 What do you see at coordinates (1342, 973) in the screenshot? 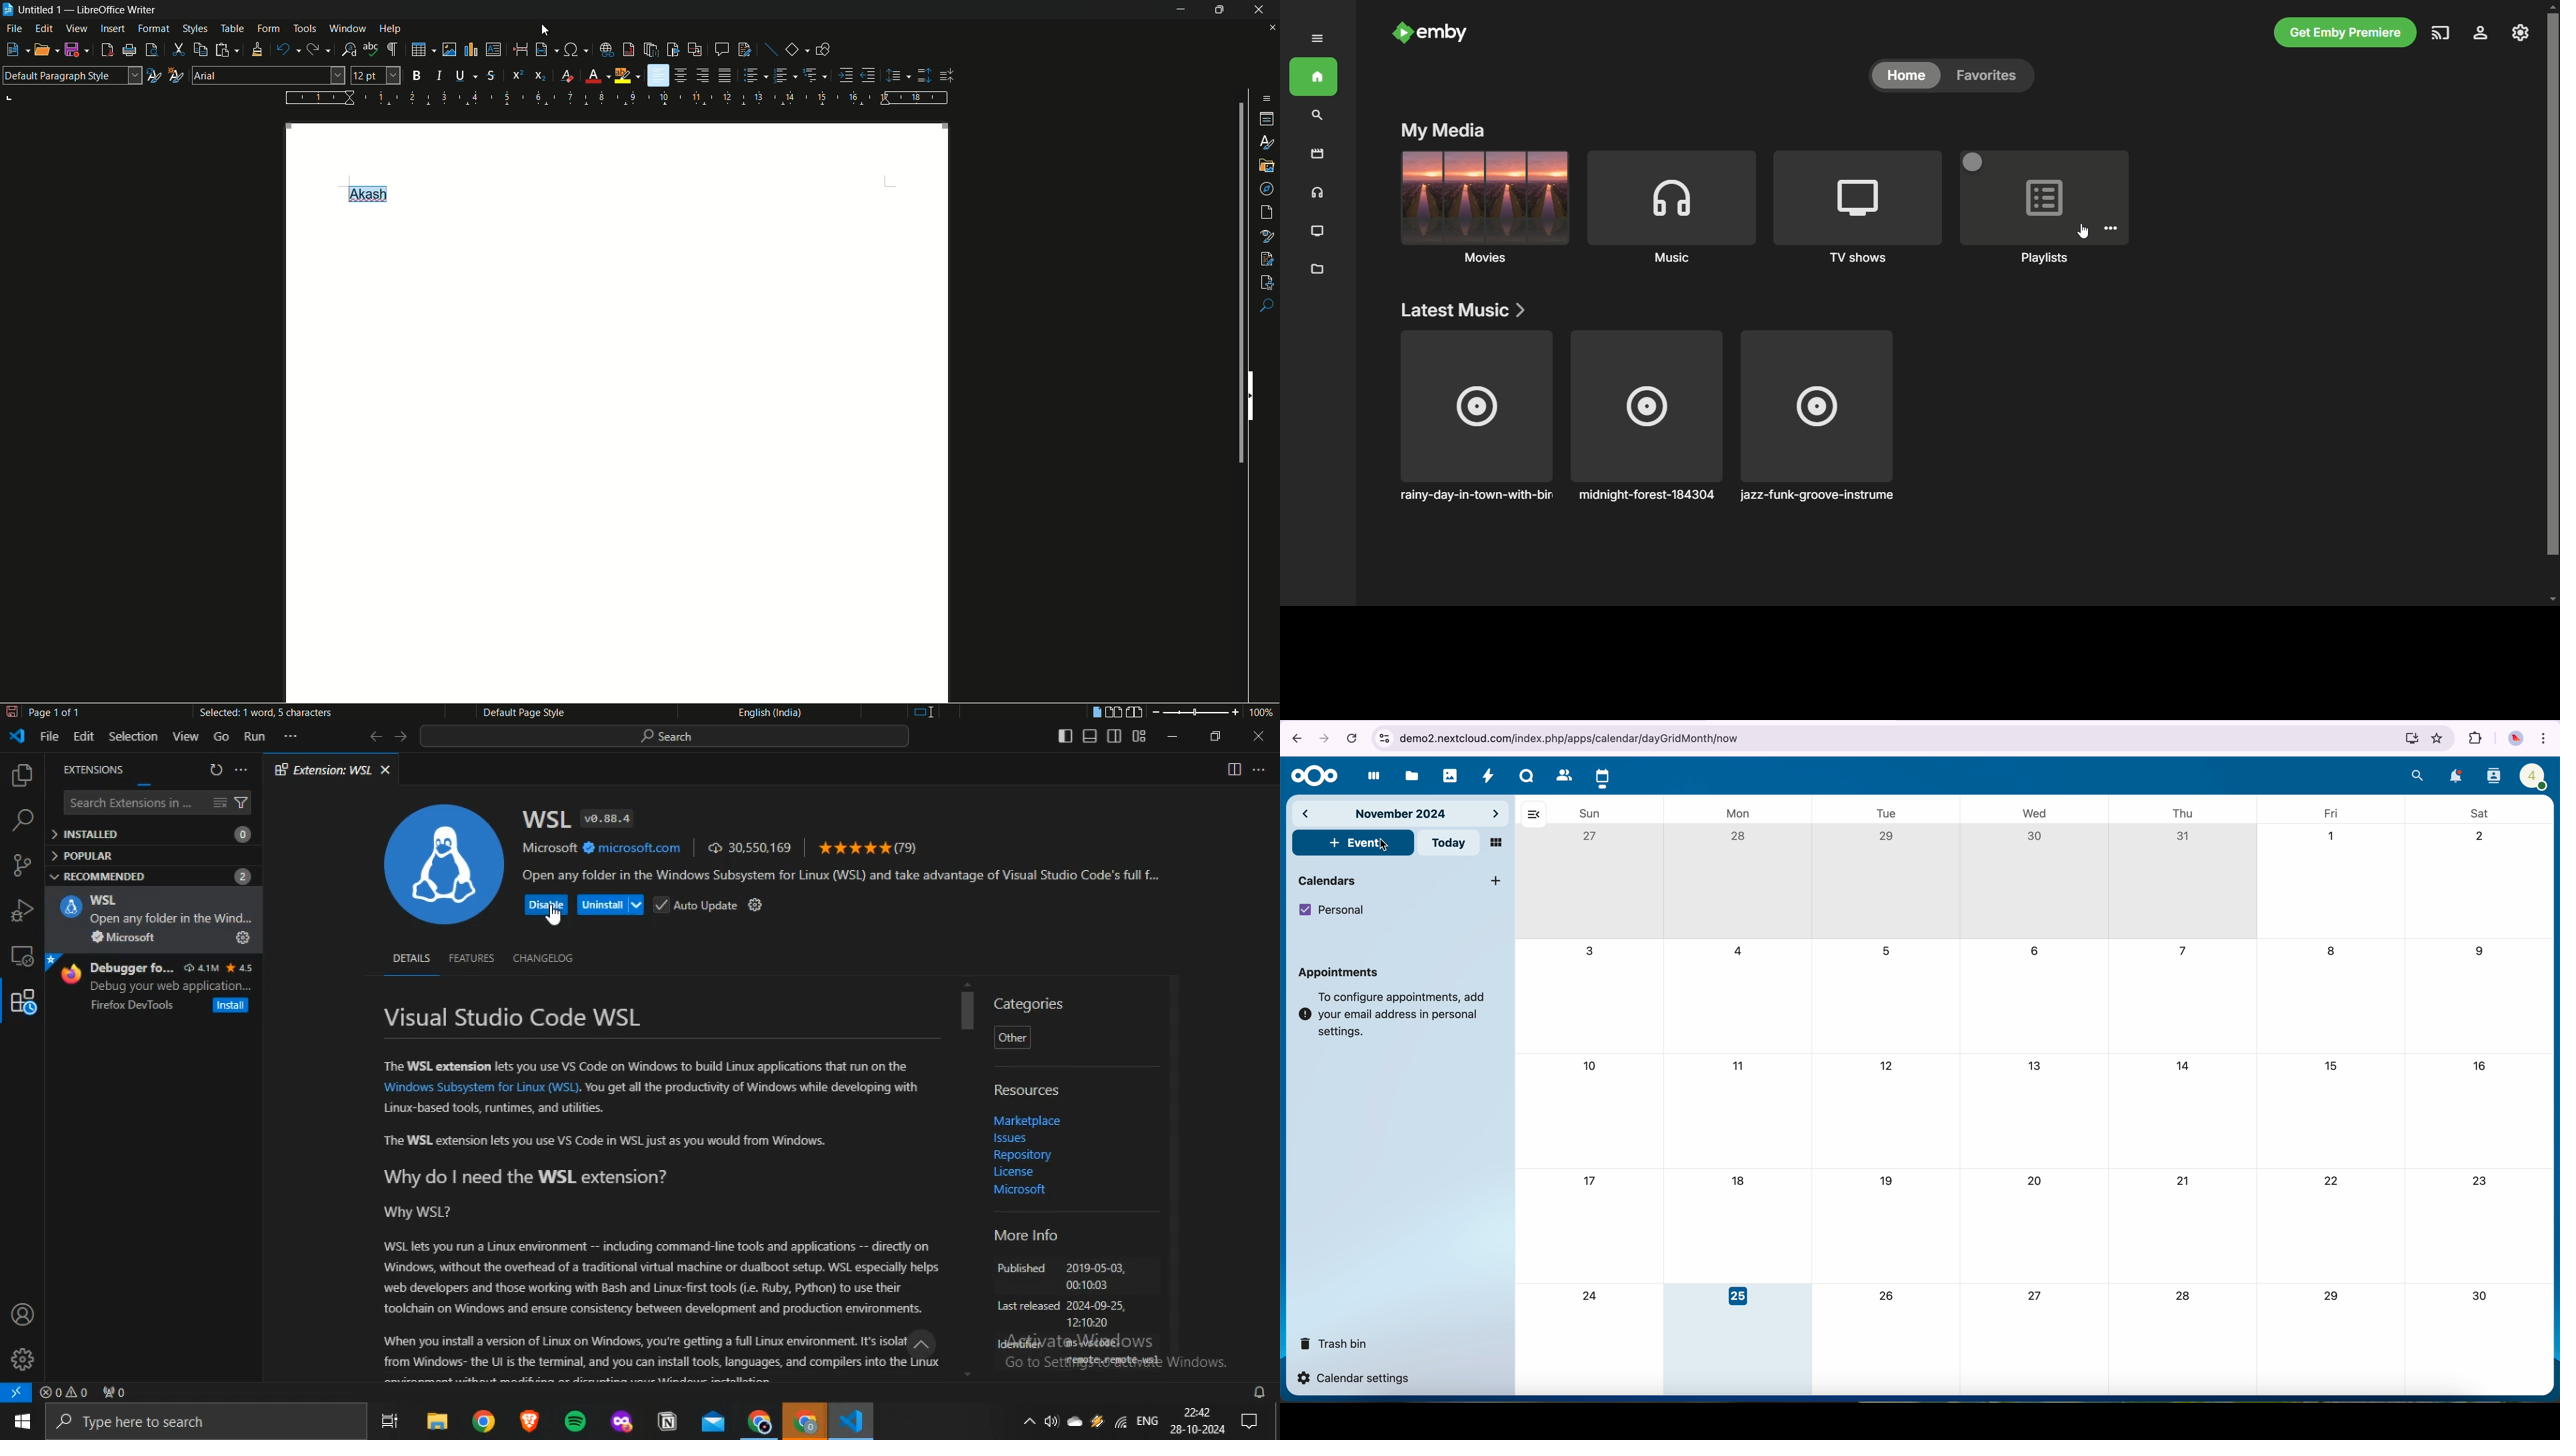
I see `appointments` at bounding box center [1342, 973].